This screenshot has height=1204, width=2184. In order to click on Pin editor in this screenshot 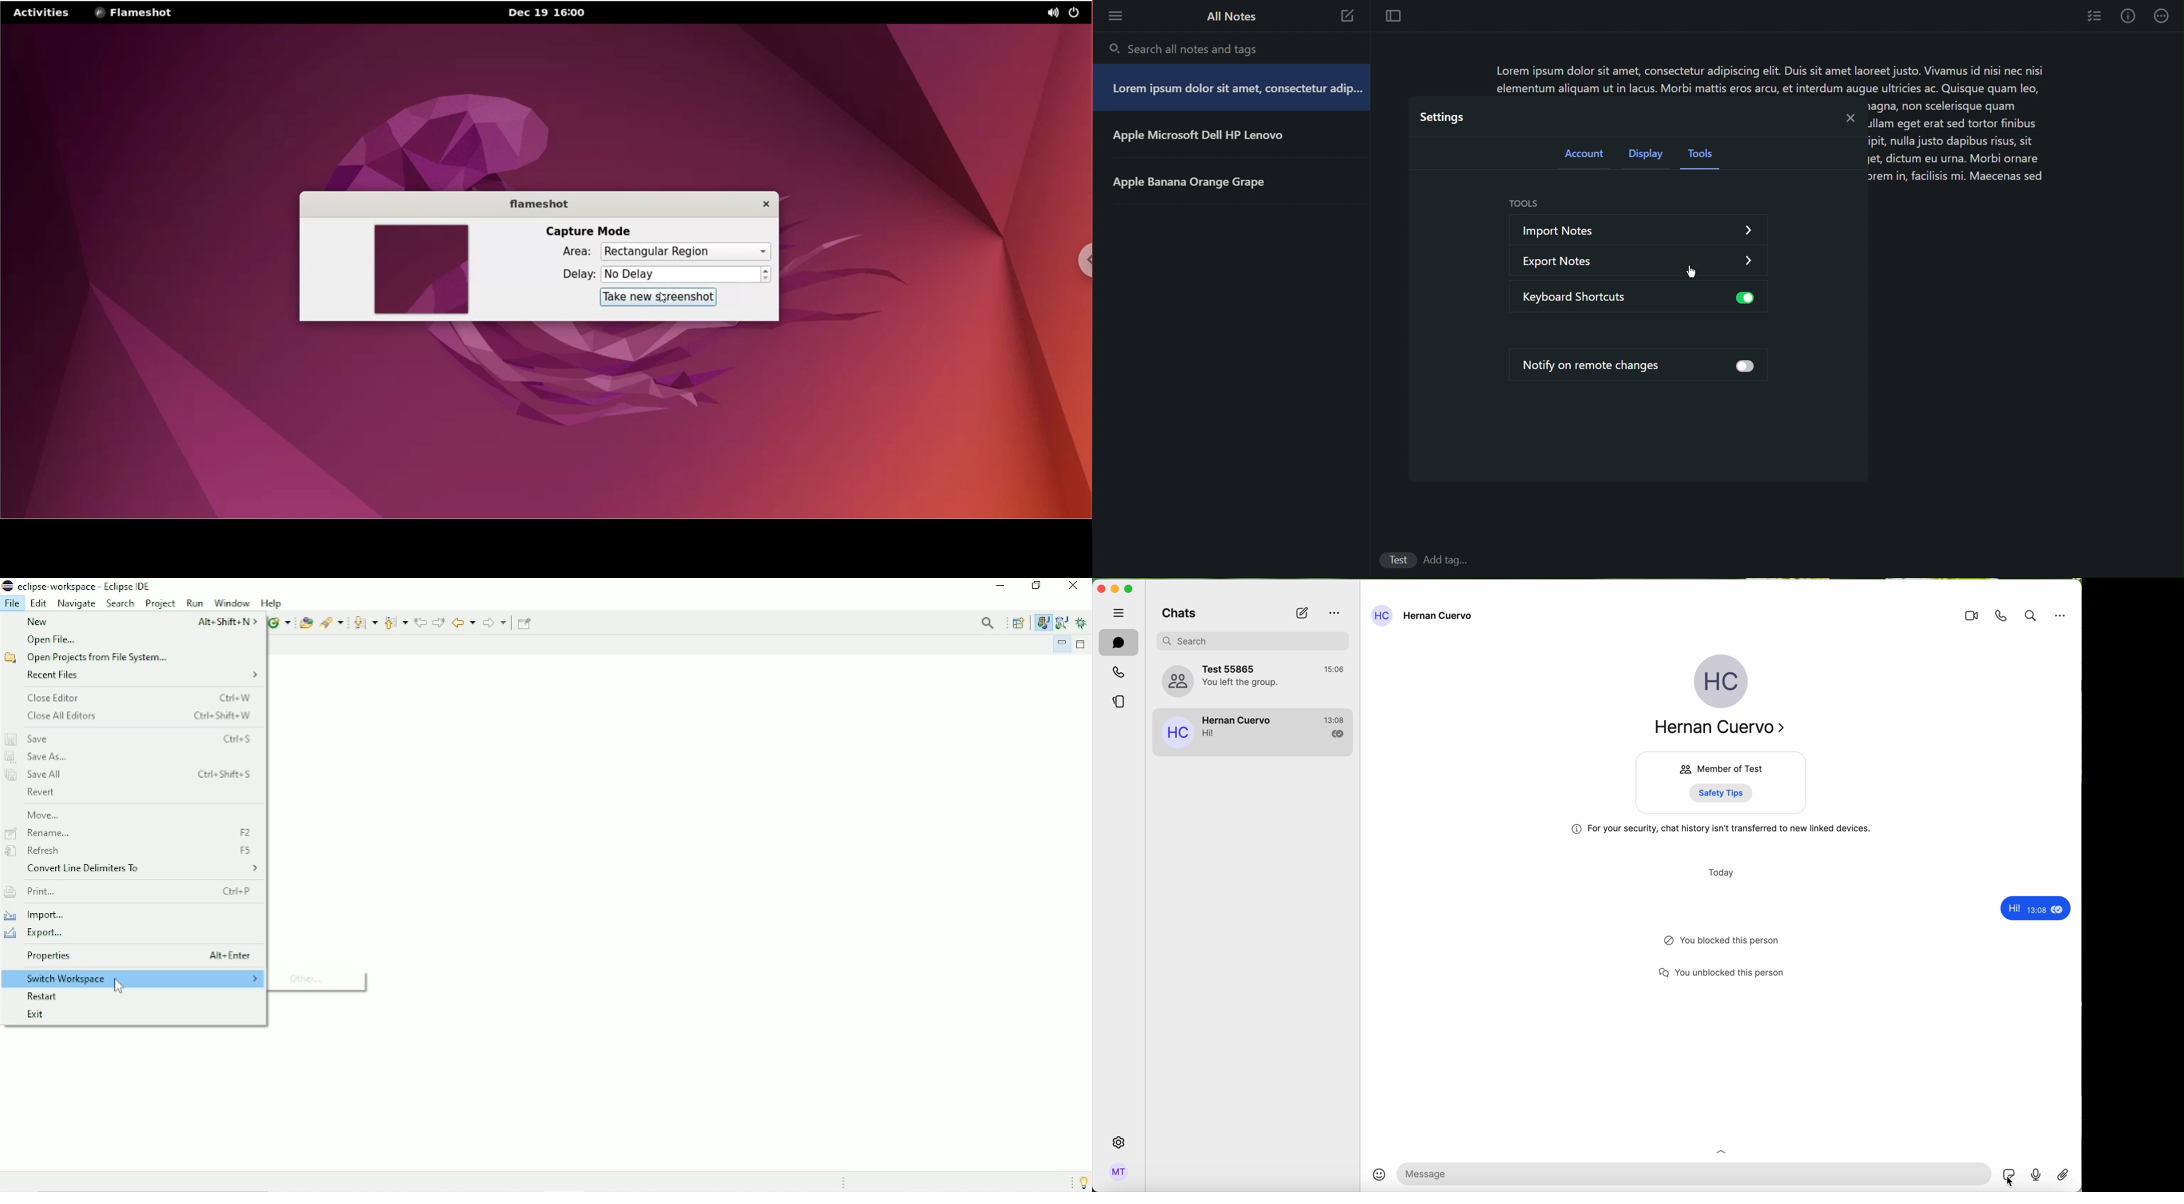, I will do `click(526, 623)`.